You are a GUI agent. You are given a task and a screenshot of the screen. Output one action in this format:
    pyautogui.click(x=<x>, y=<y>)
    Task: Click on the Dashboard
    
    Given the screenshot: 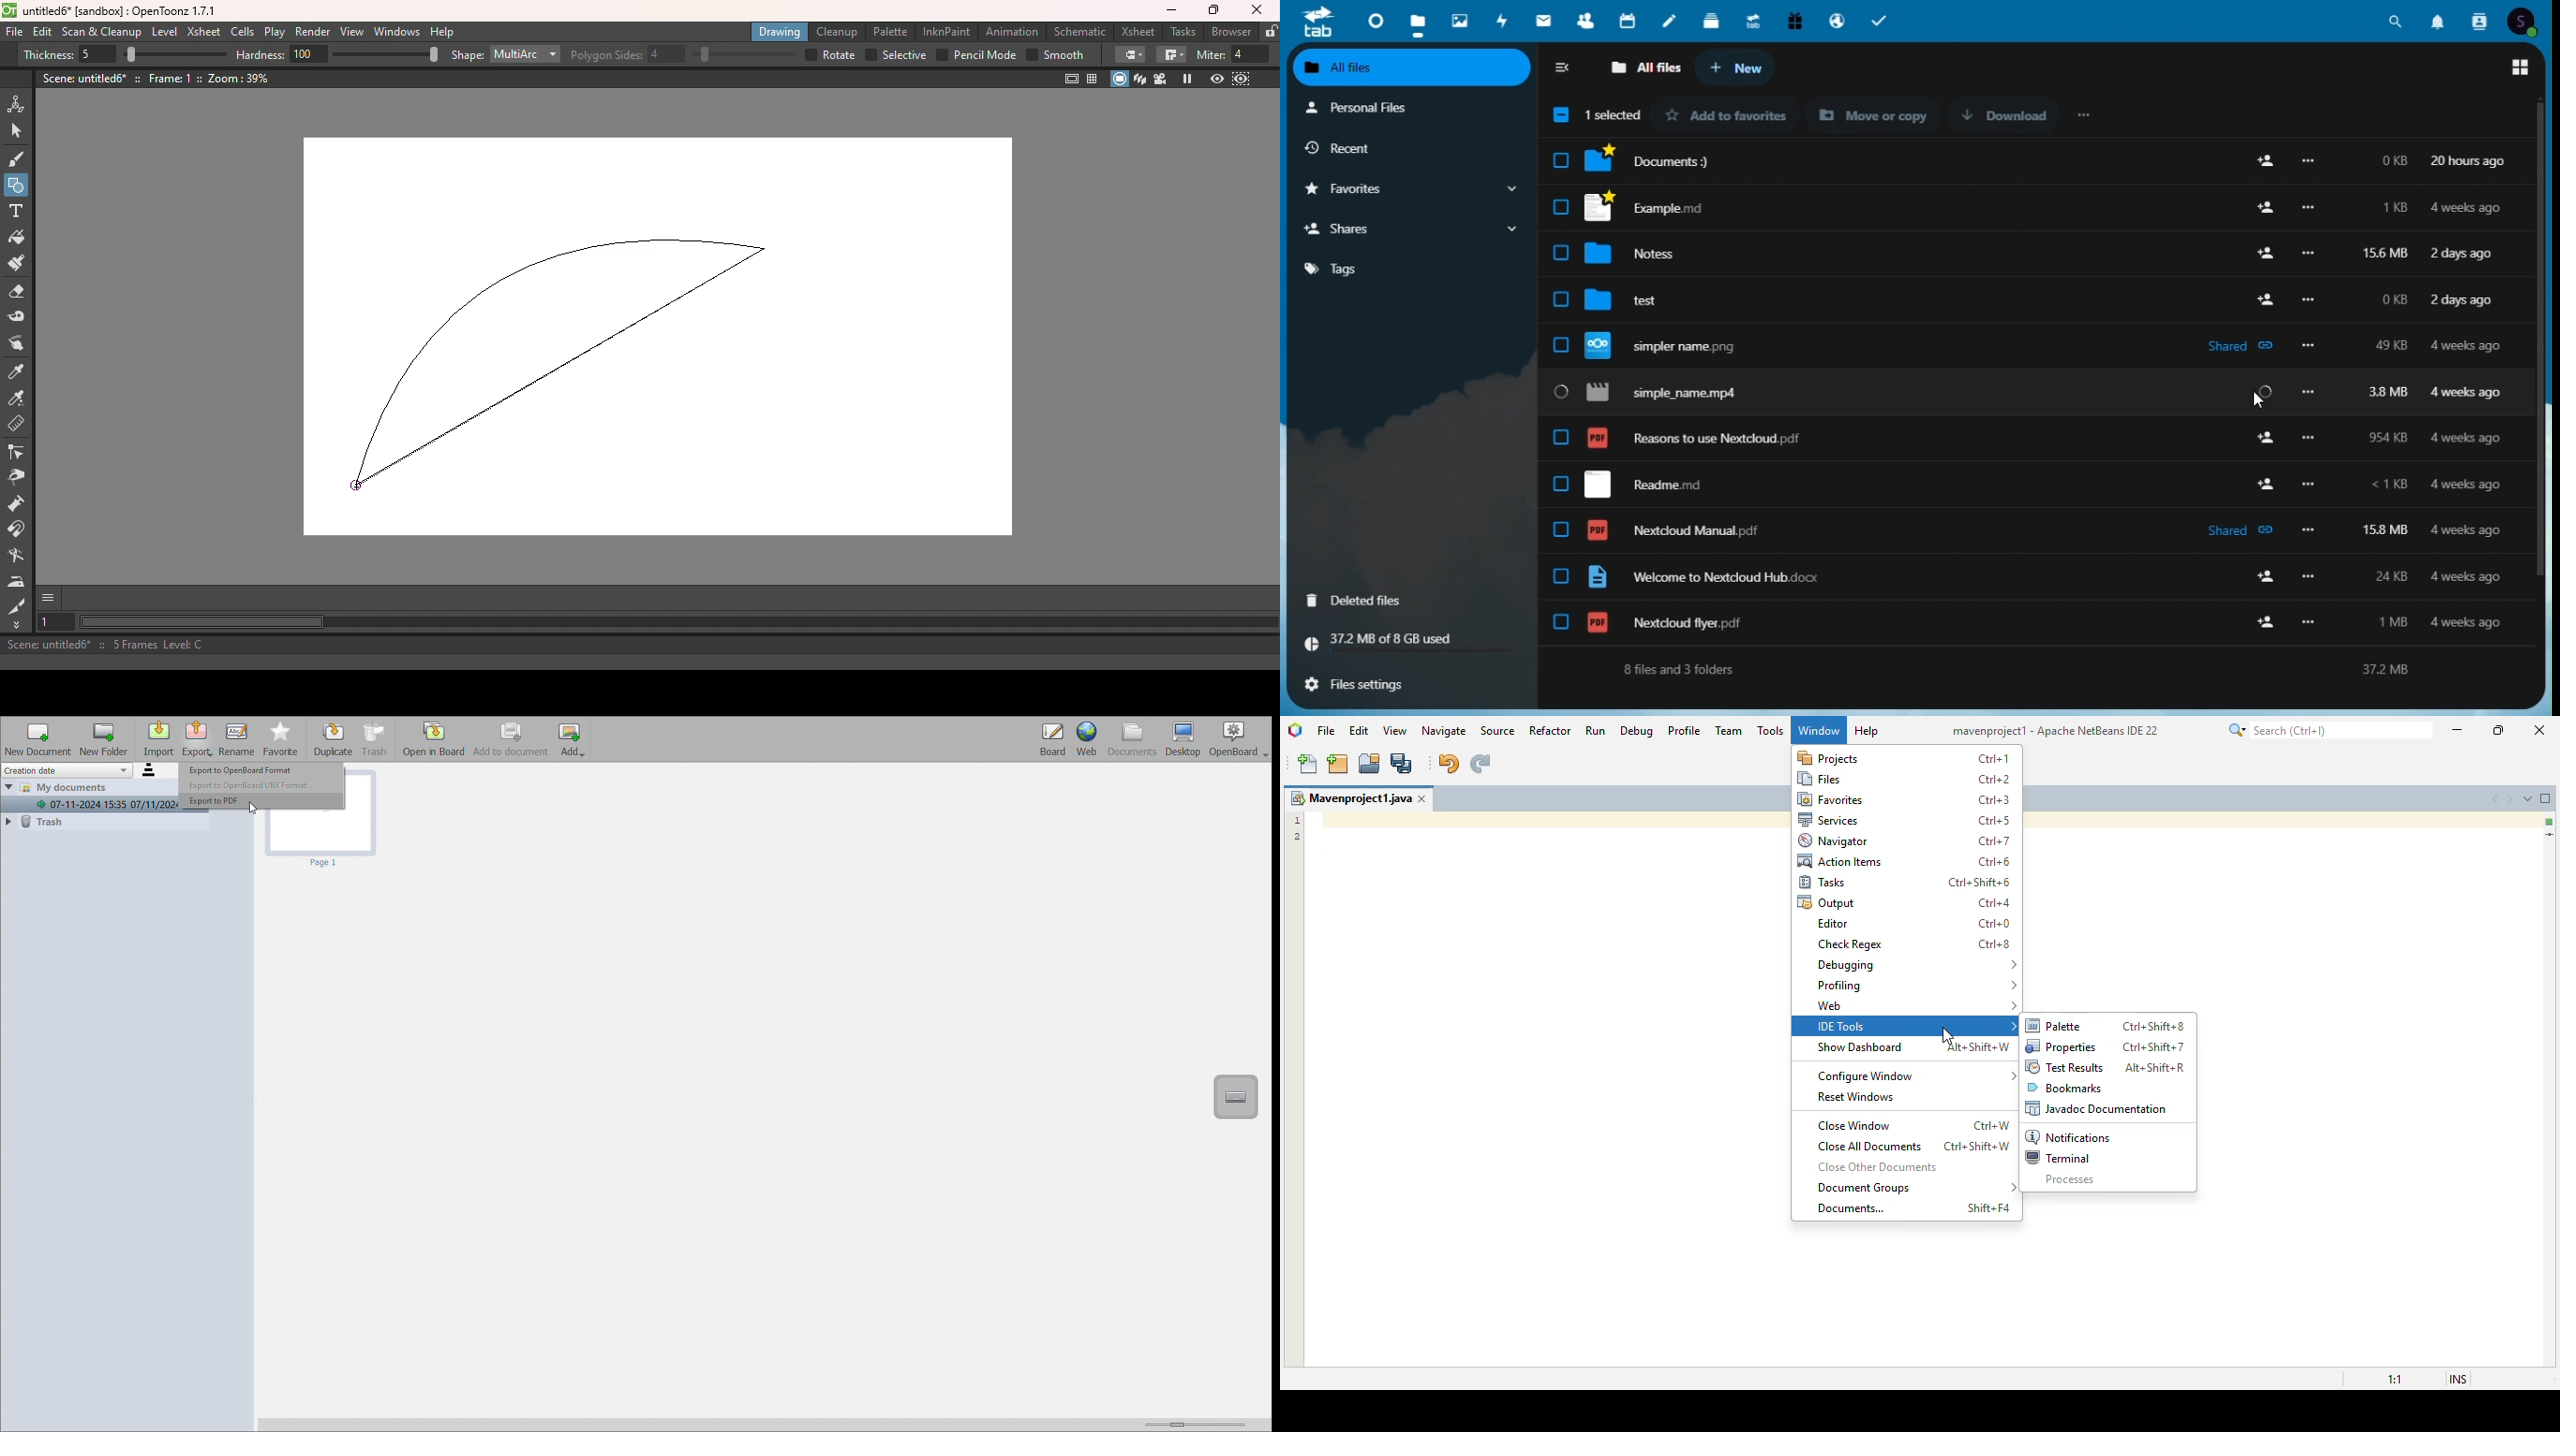 What is the action you would take?
    pyautogui.click(x=1374, y=18)
    